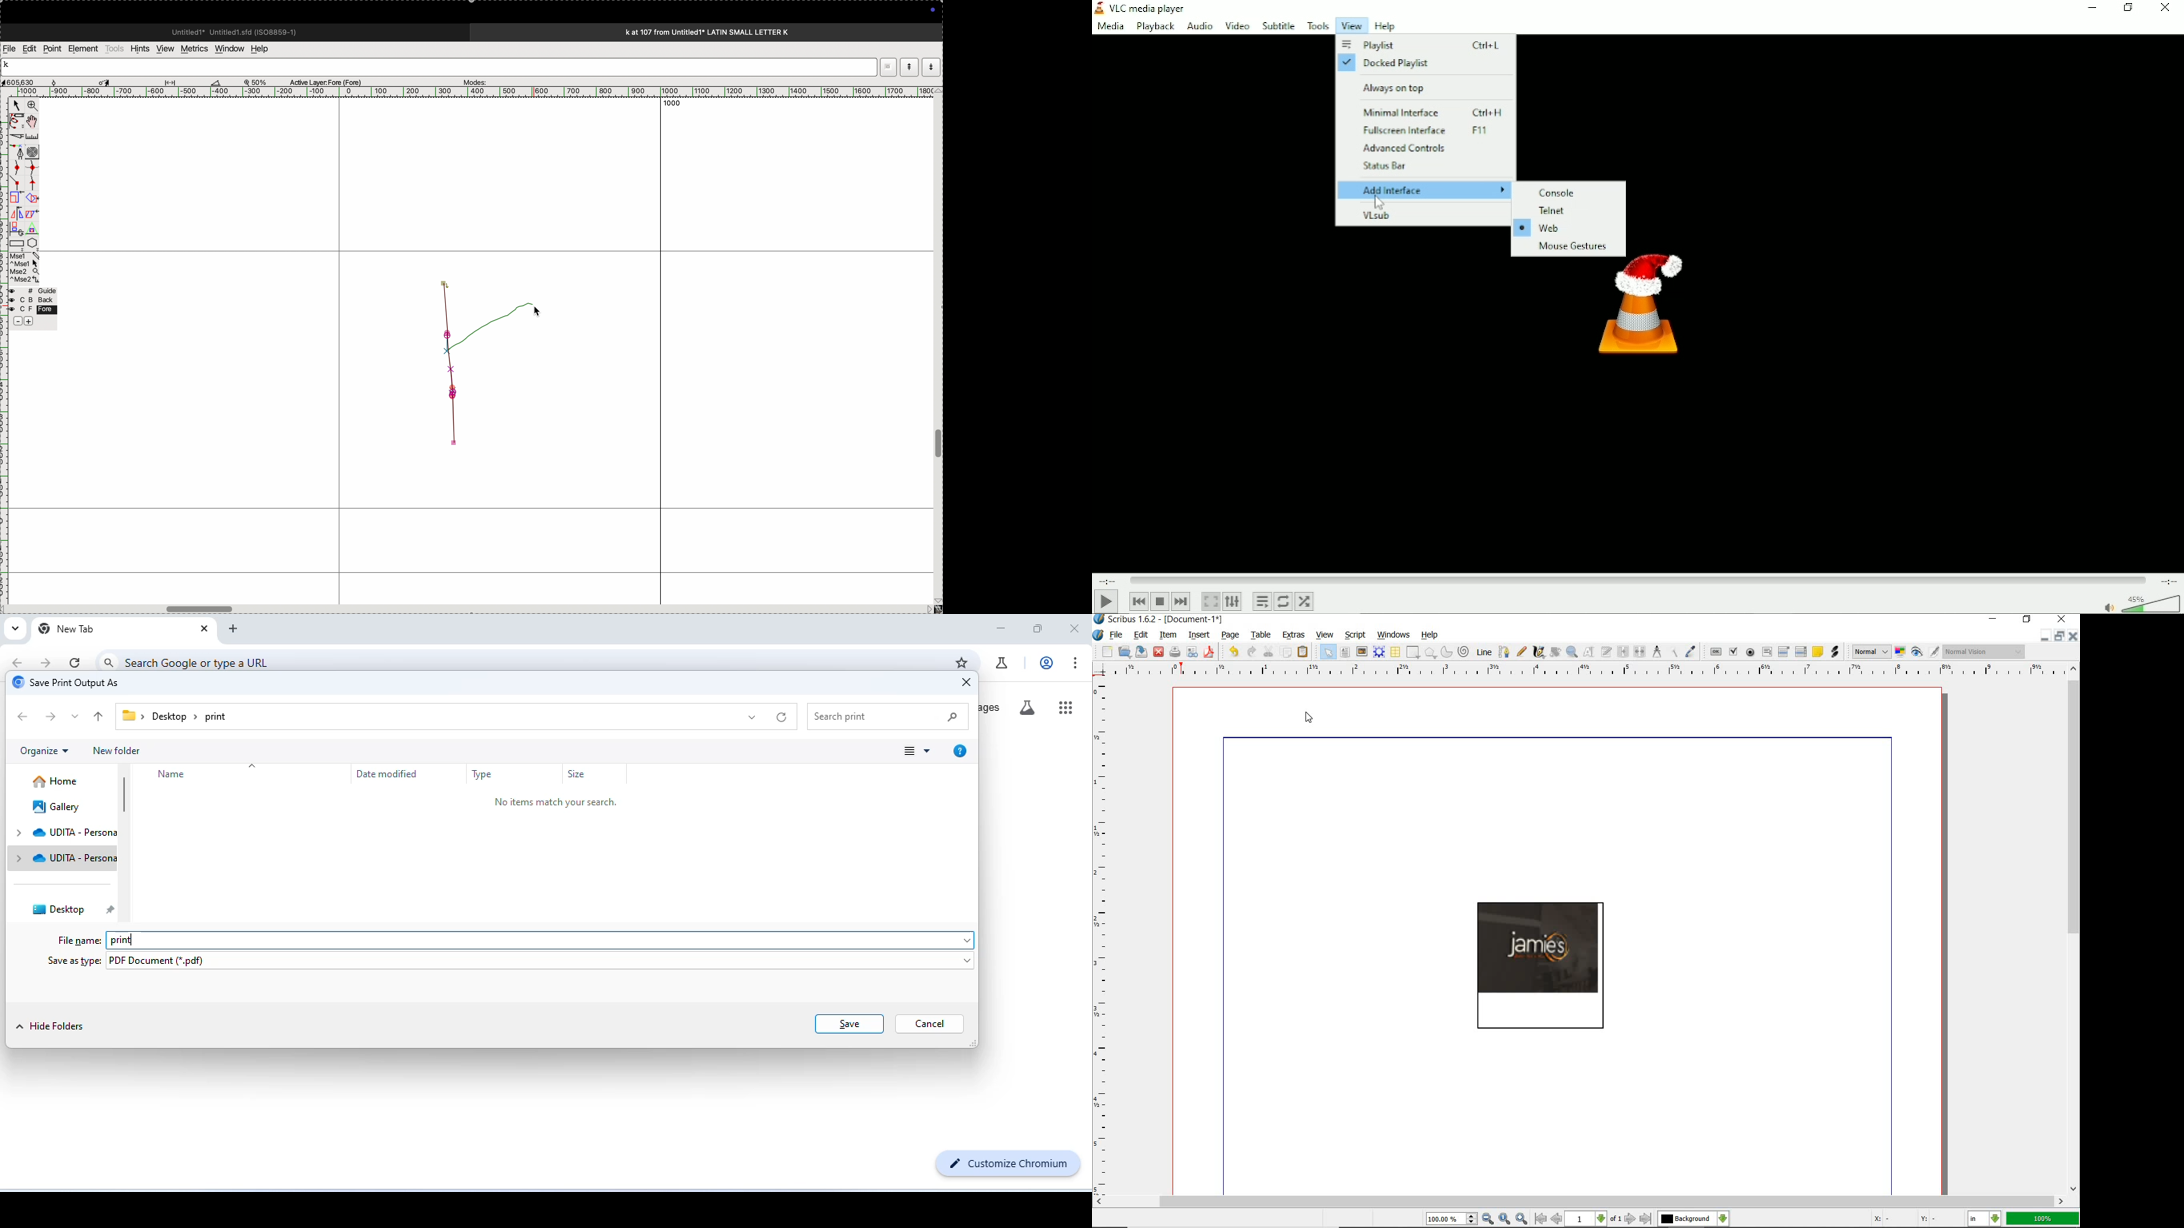  Describe the element at coordinates (15, 136) in the screenshot. I see `cut` at that location.